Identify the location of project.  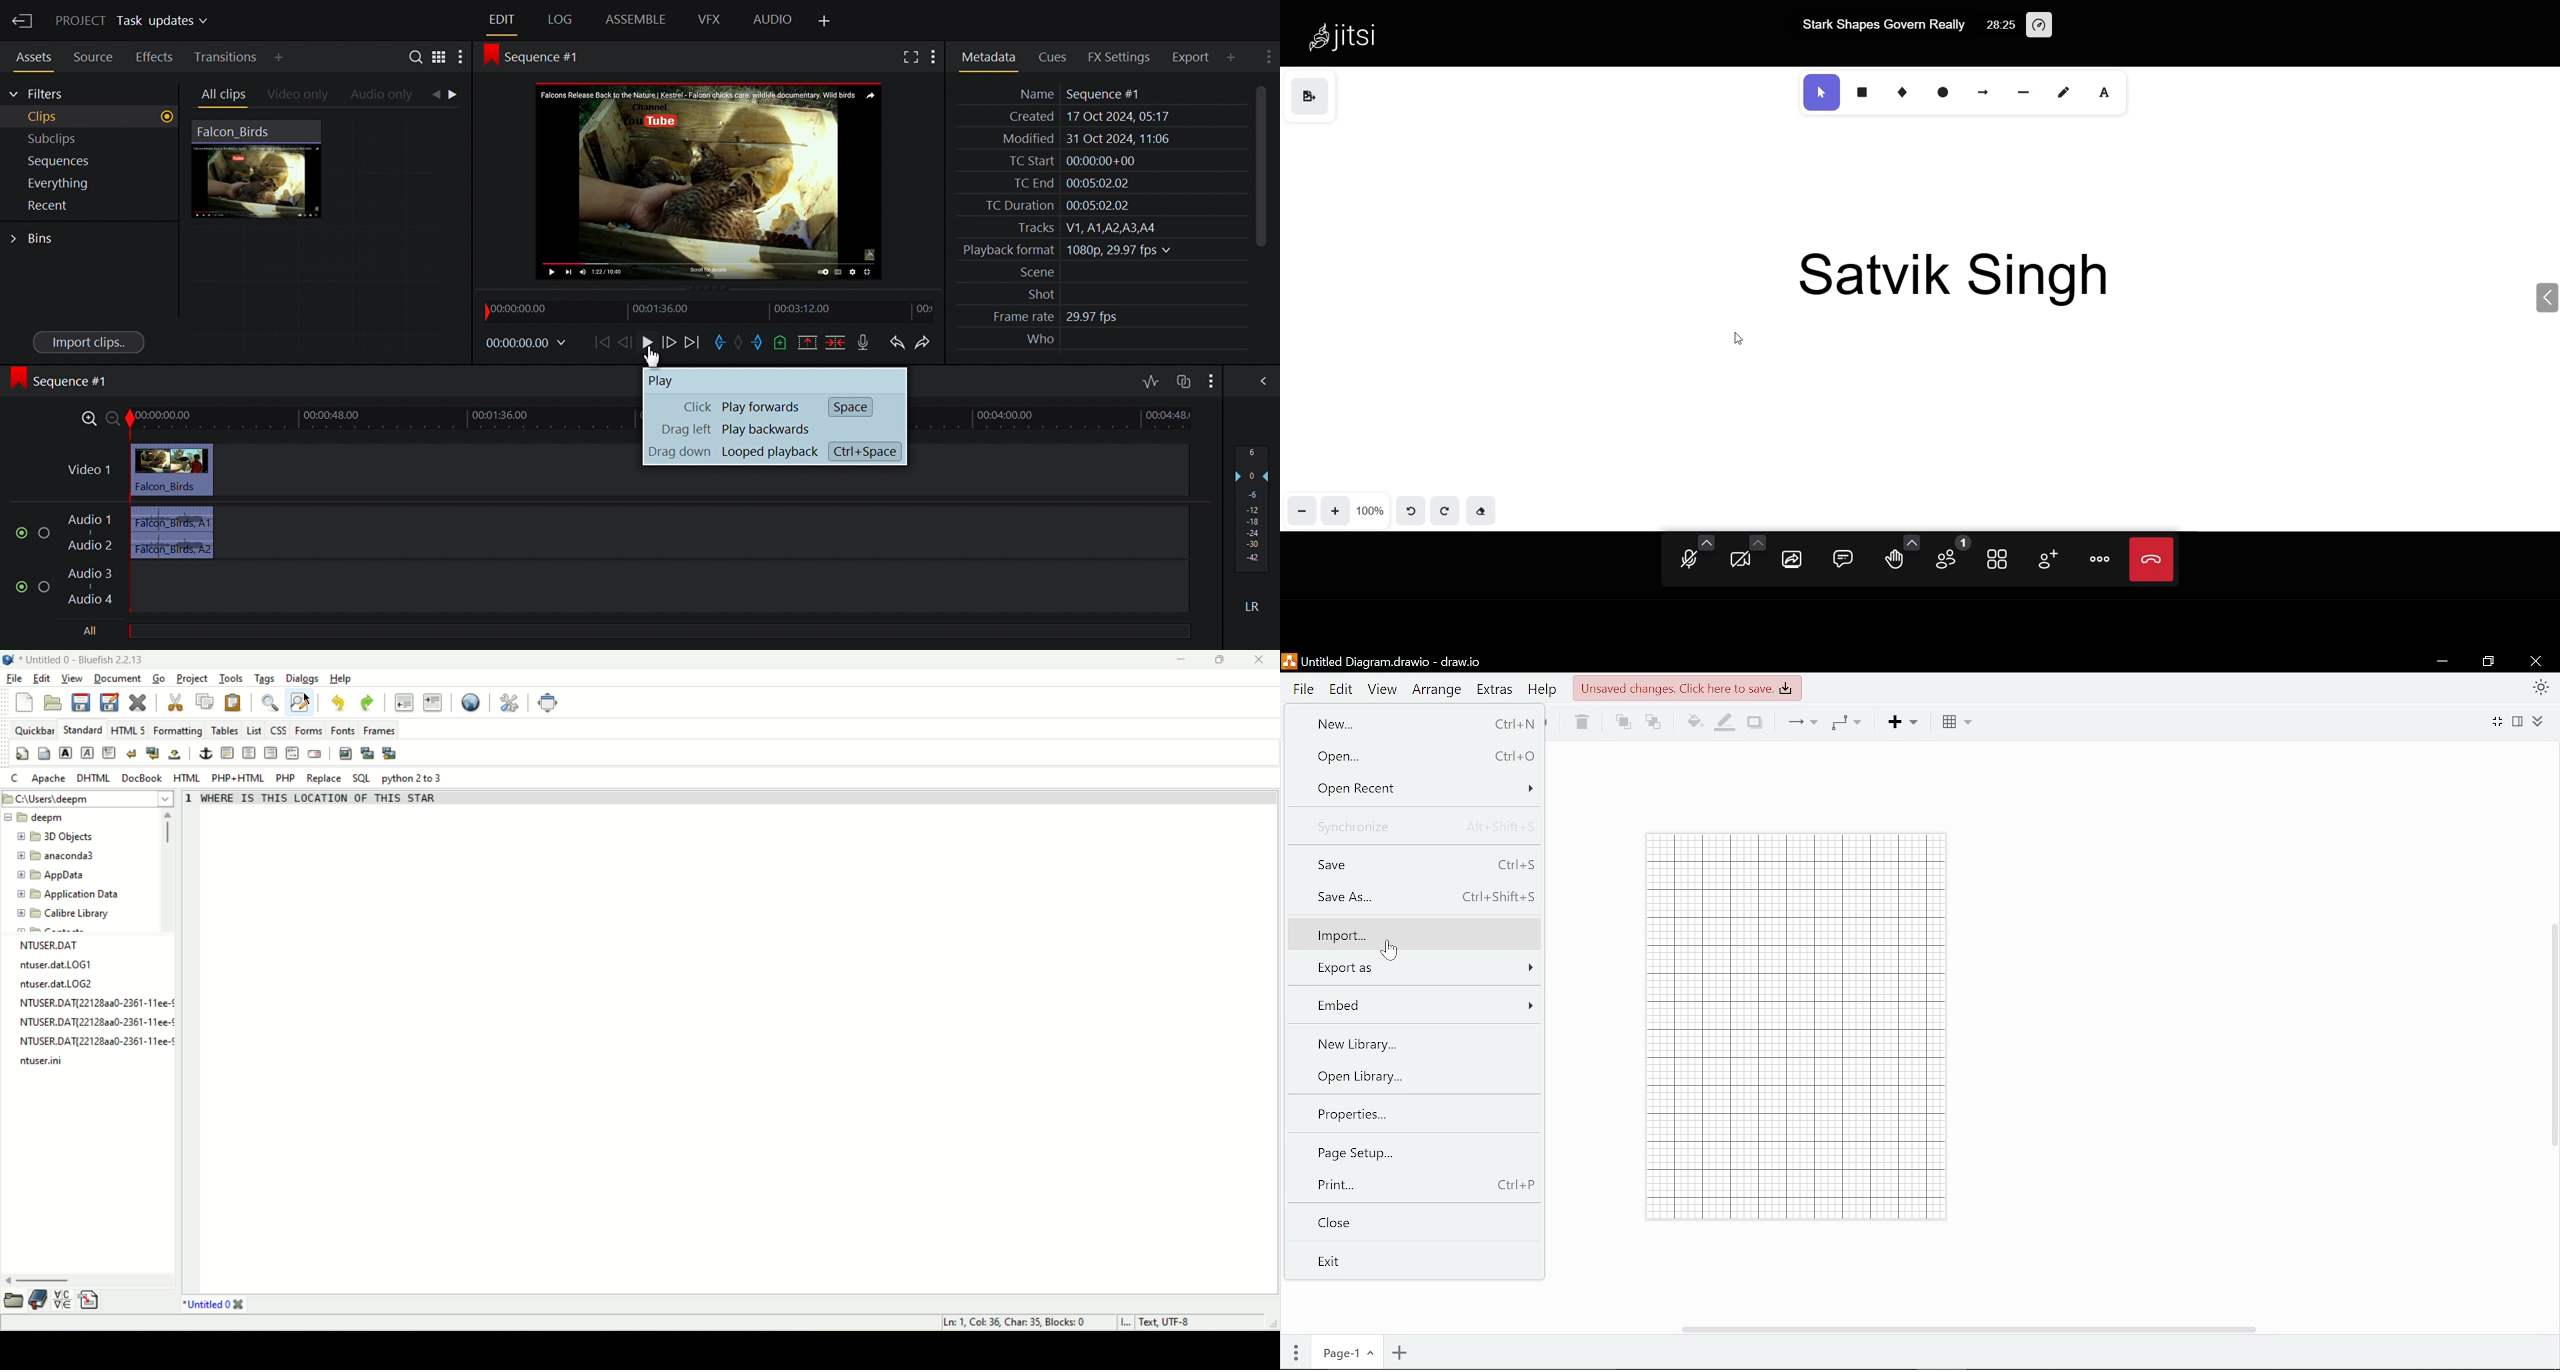
(192, 679).